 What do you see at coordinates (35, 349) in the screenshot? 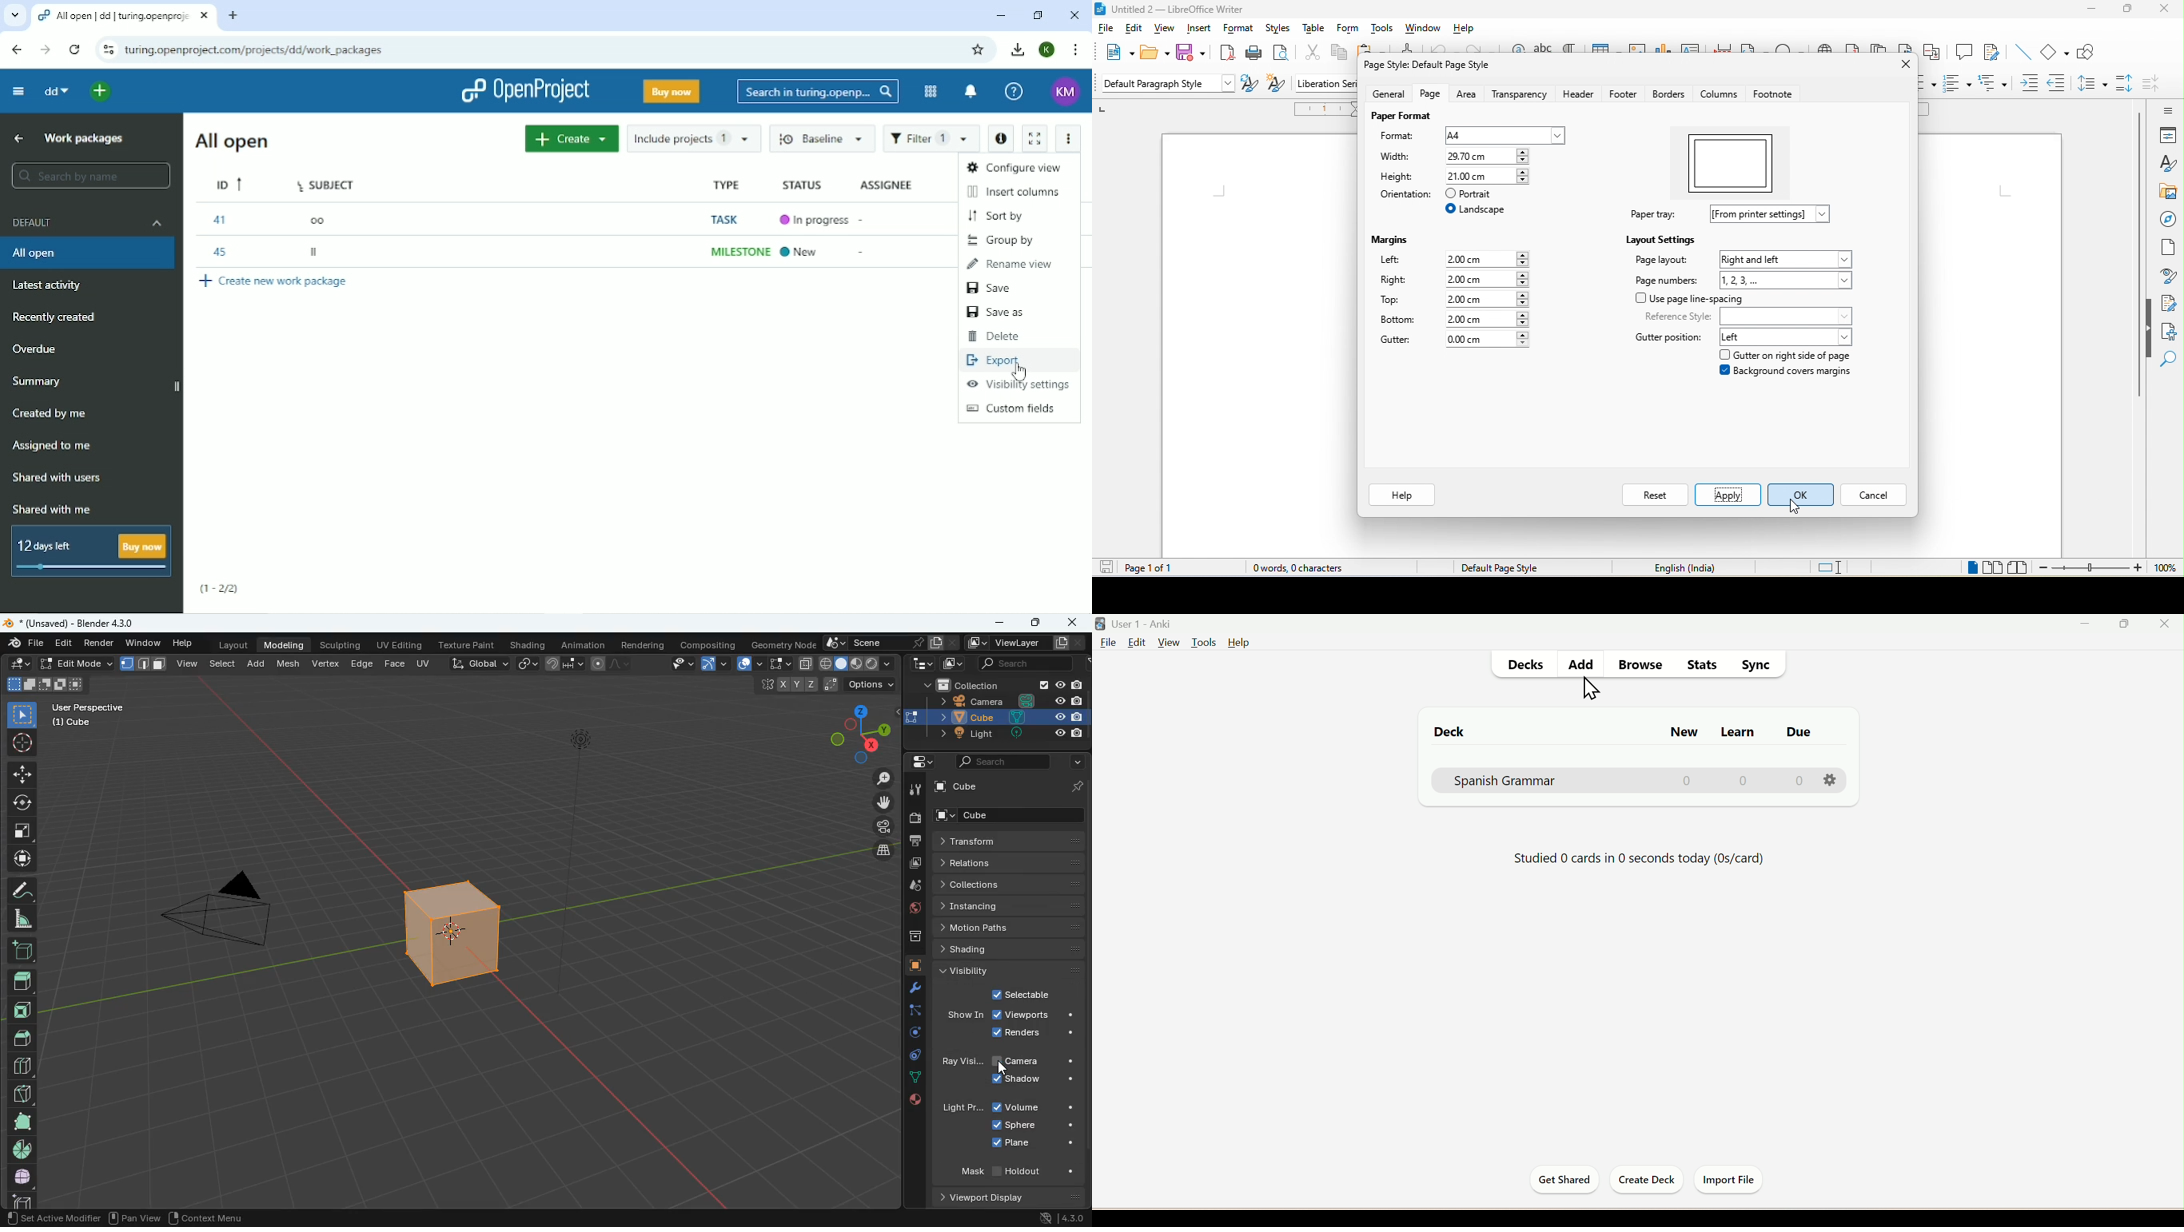
I see `Overdue` at bounding box center [35, 349].